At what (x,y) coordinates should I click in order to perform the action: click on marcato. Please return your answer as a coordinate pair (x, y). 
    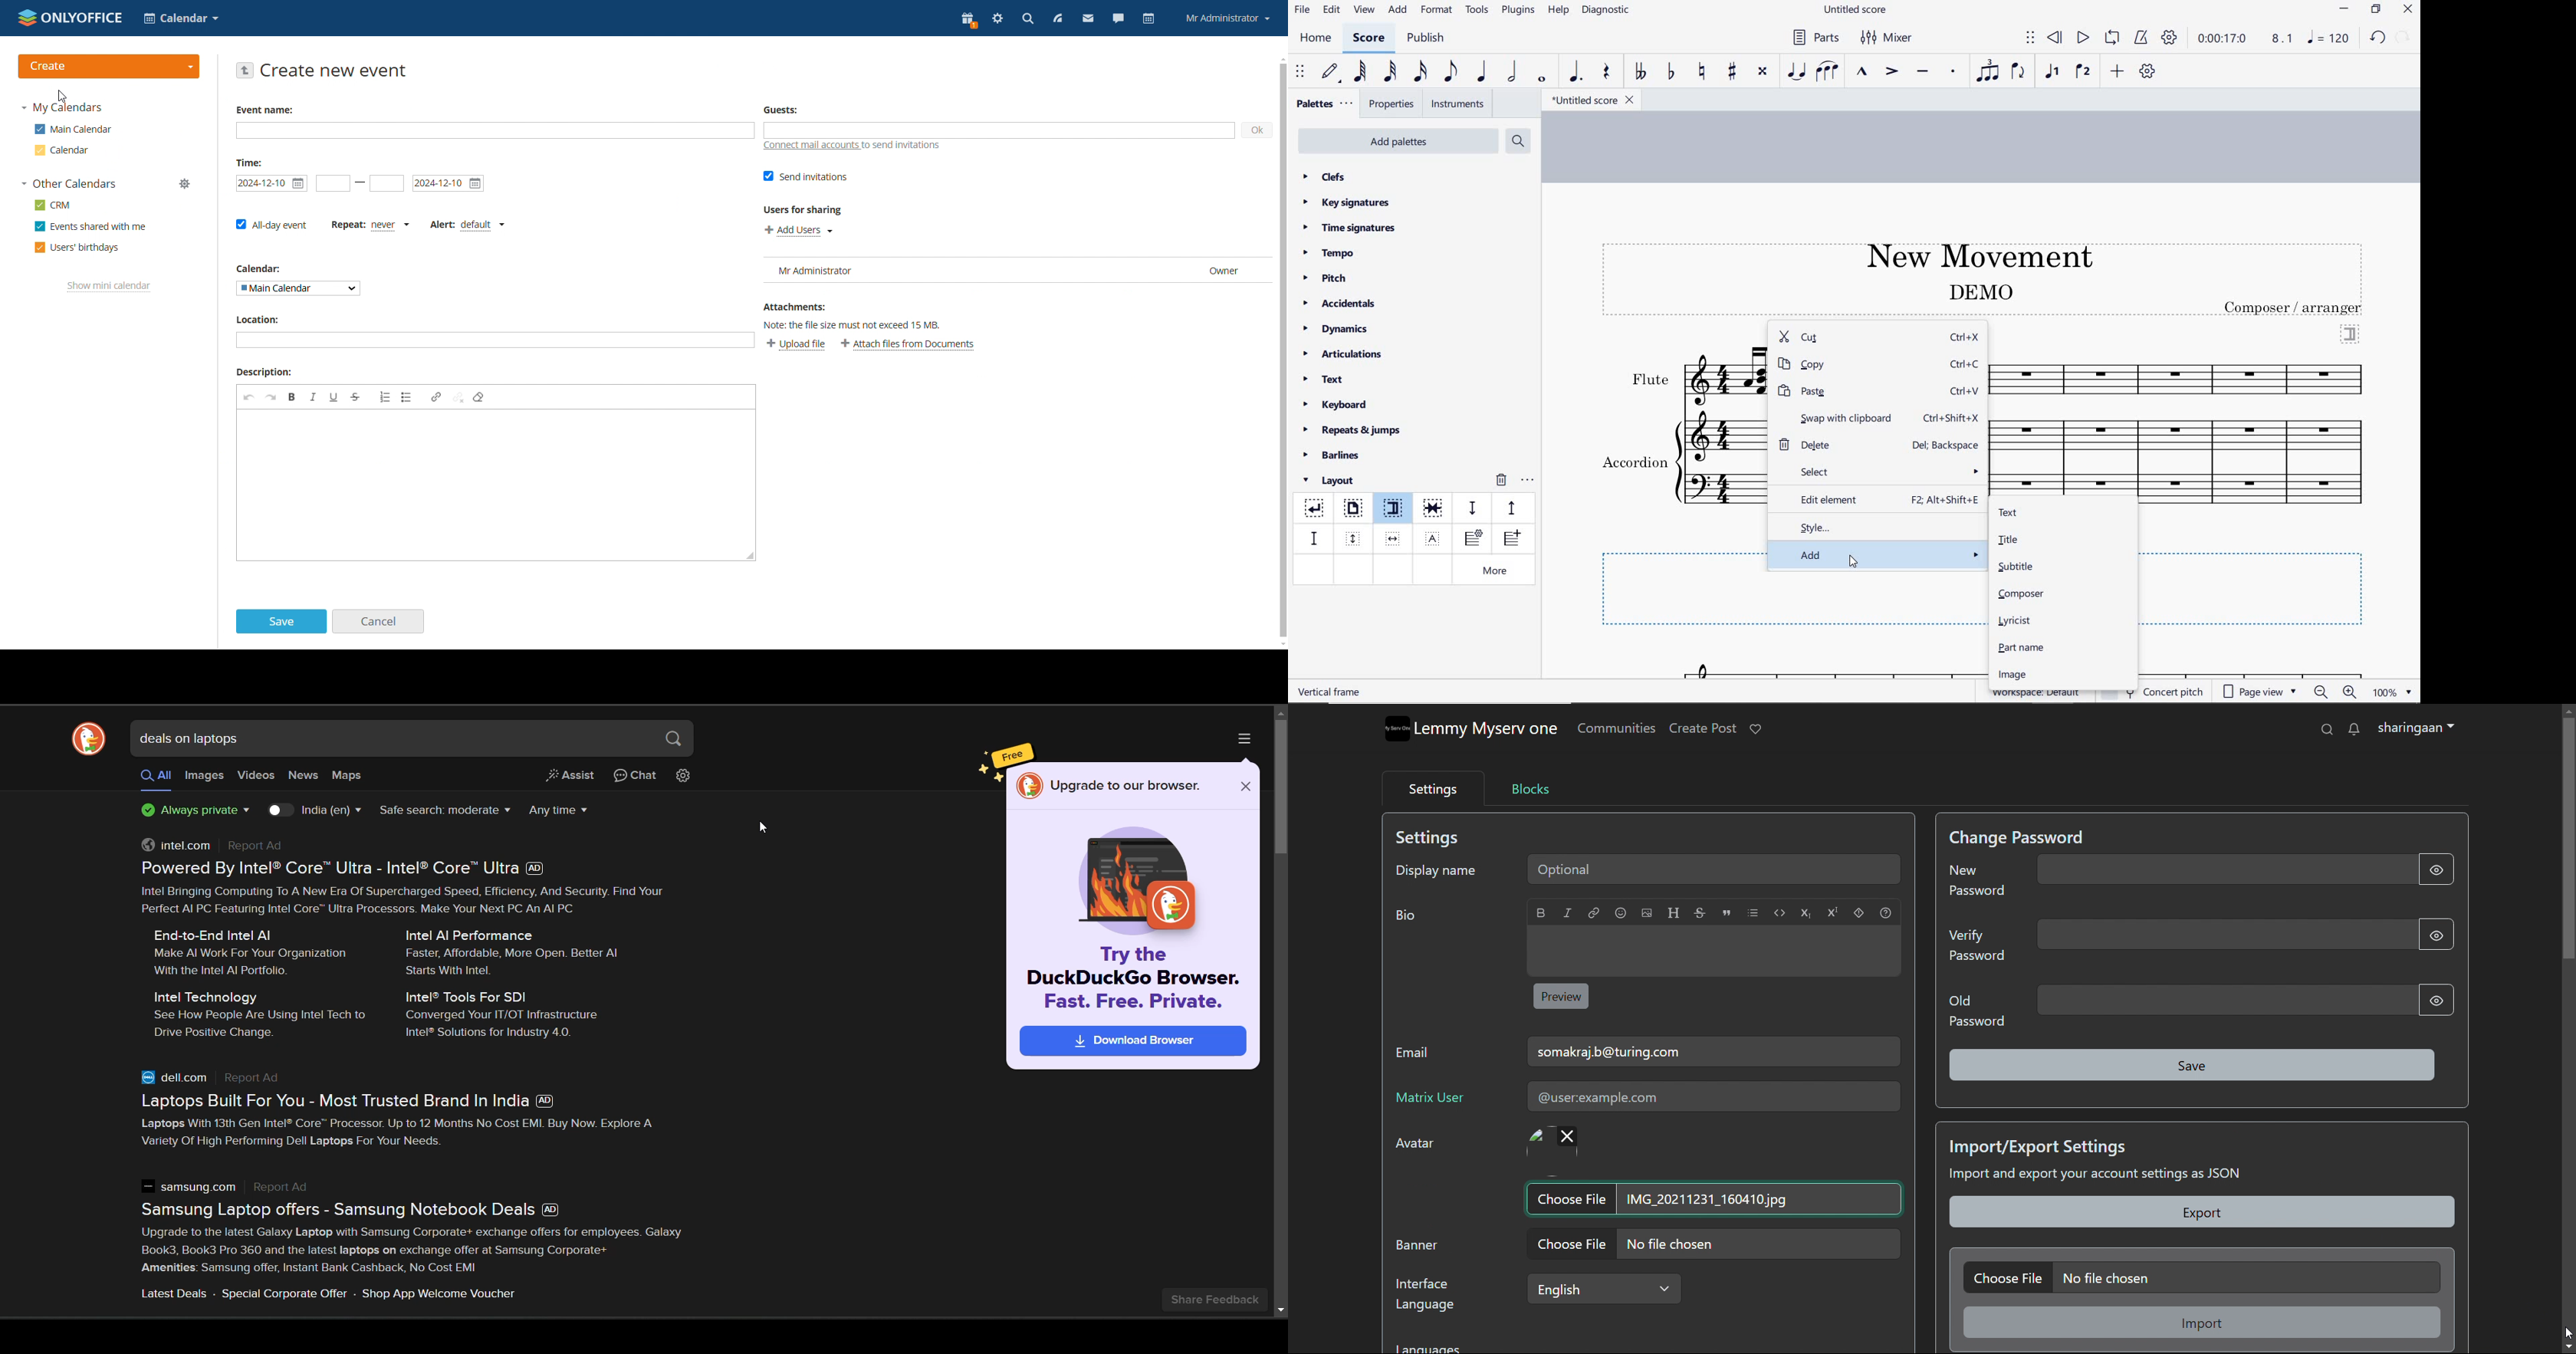
    Looking at the image, I should click on (1864, 73).